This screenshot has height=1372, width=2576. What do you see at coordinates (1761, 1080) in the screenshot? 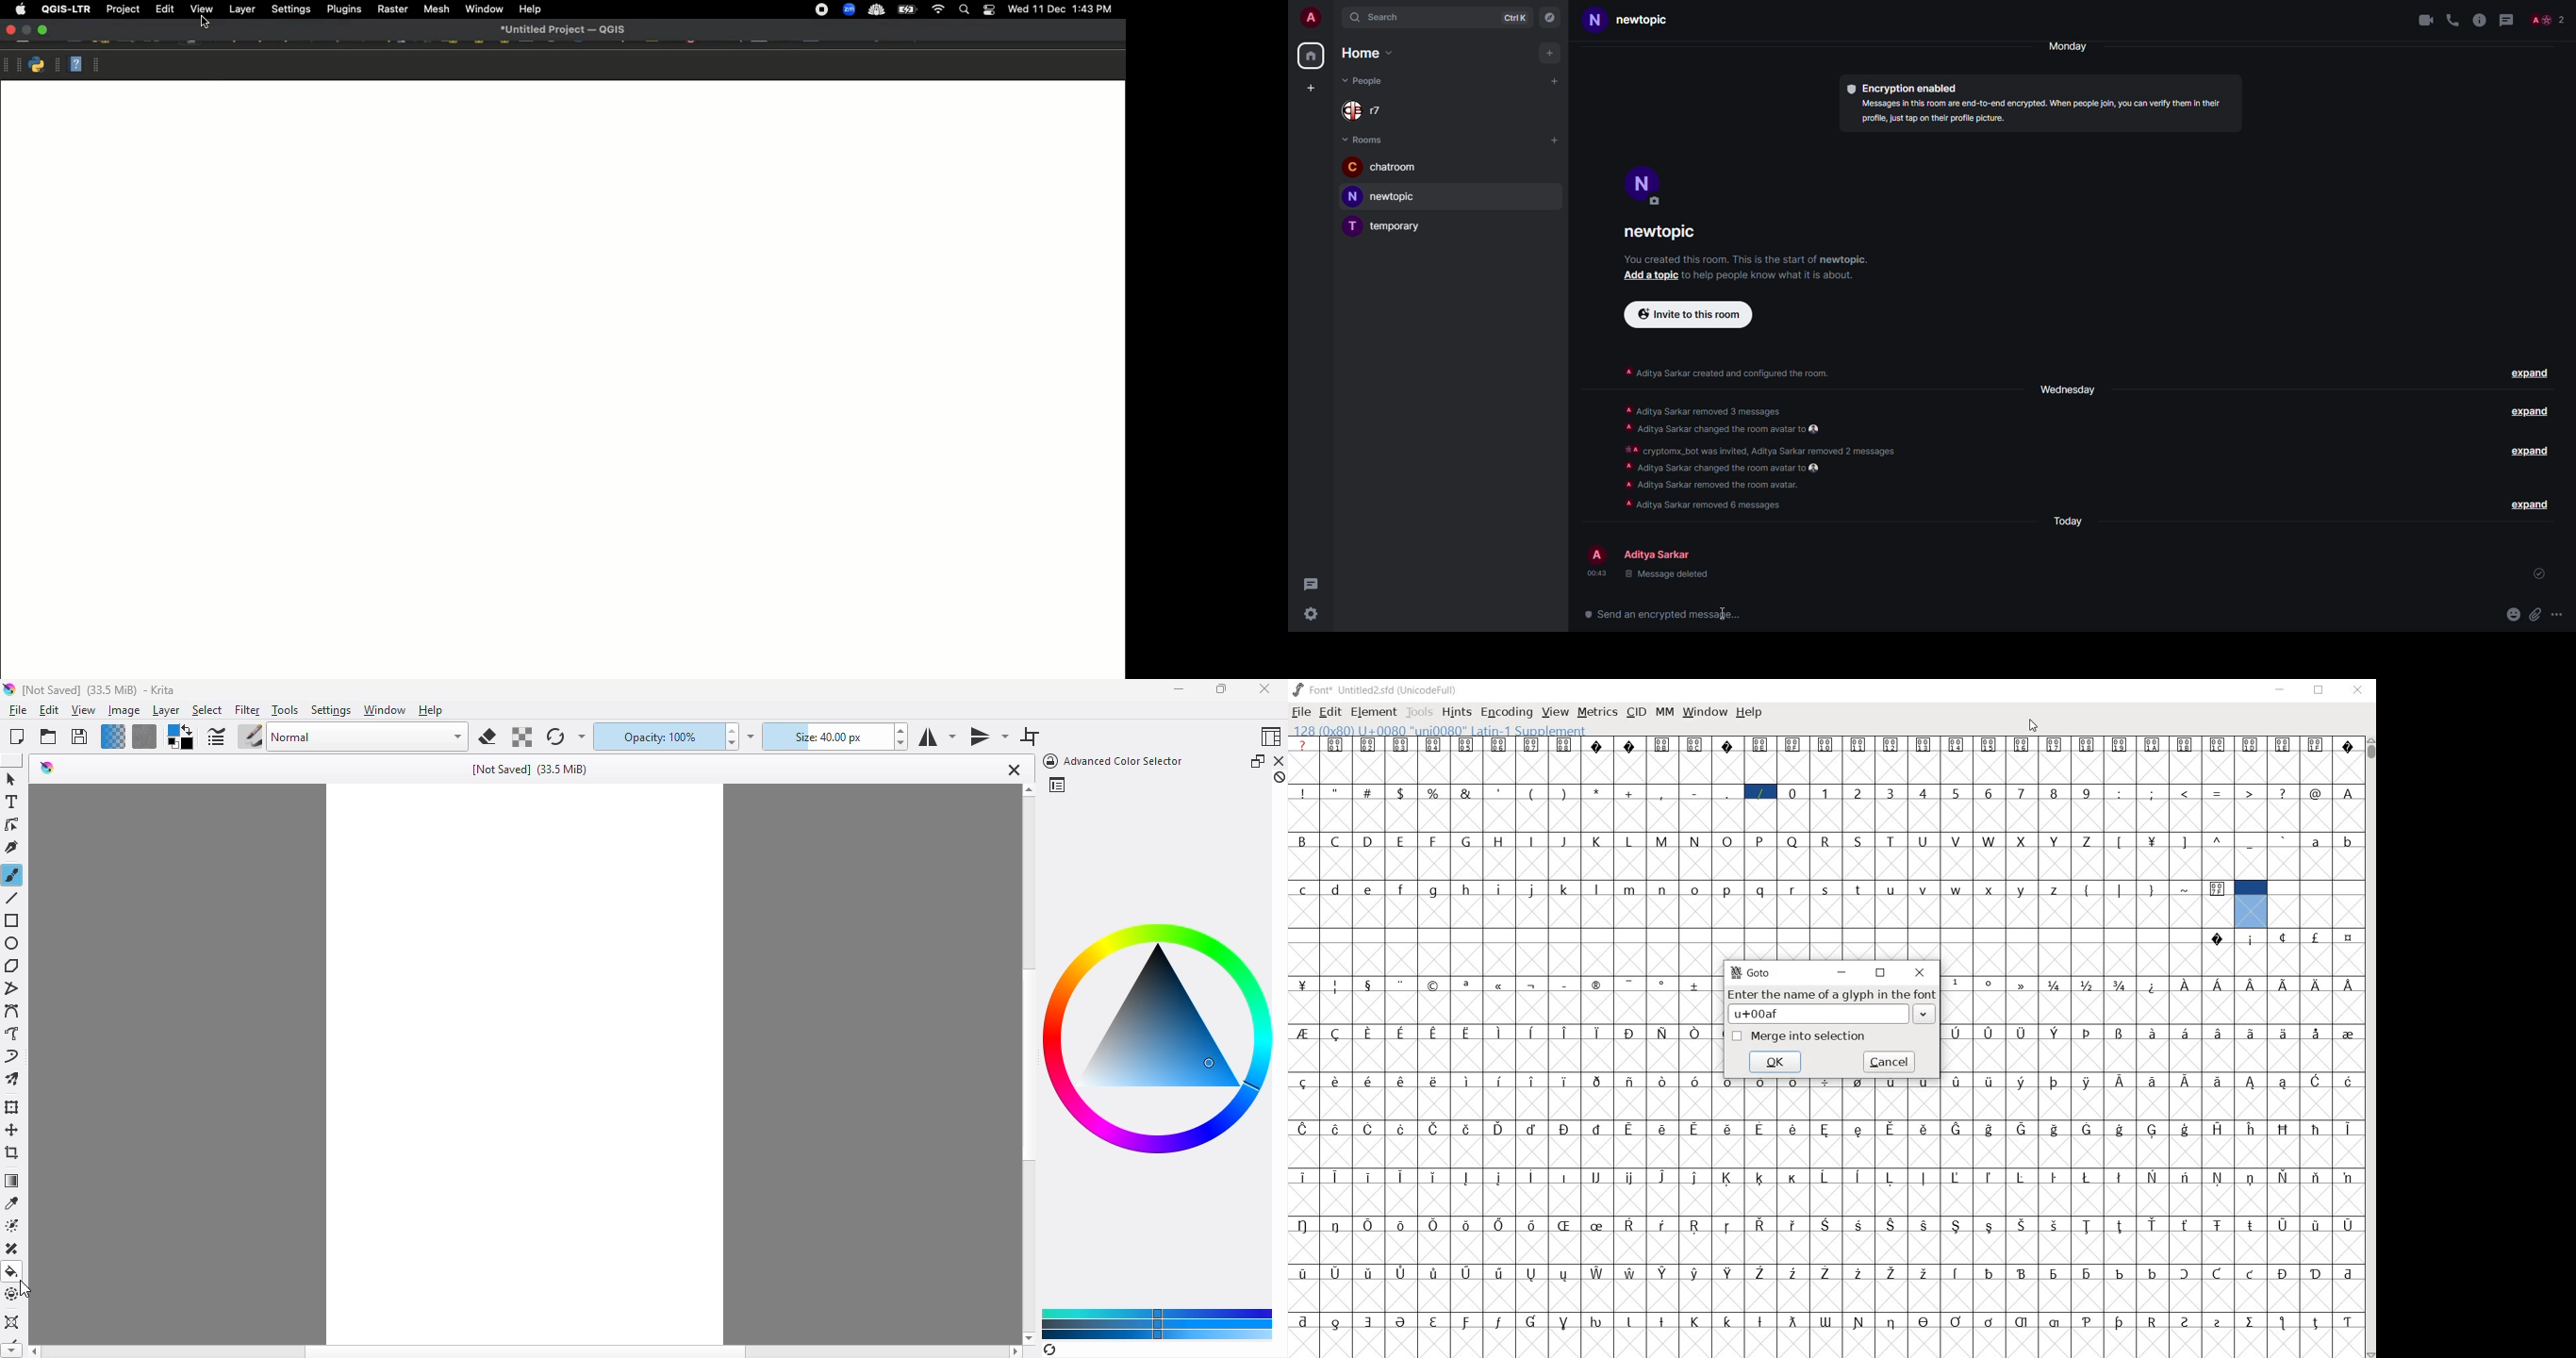
I see `Symbol` at bounding box center [1761, 1080].